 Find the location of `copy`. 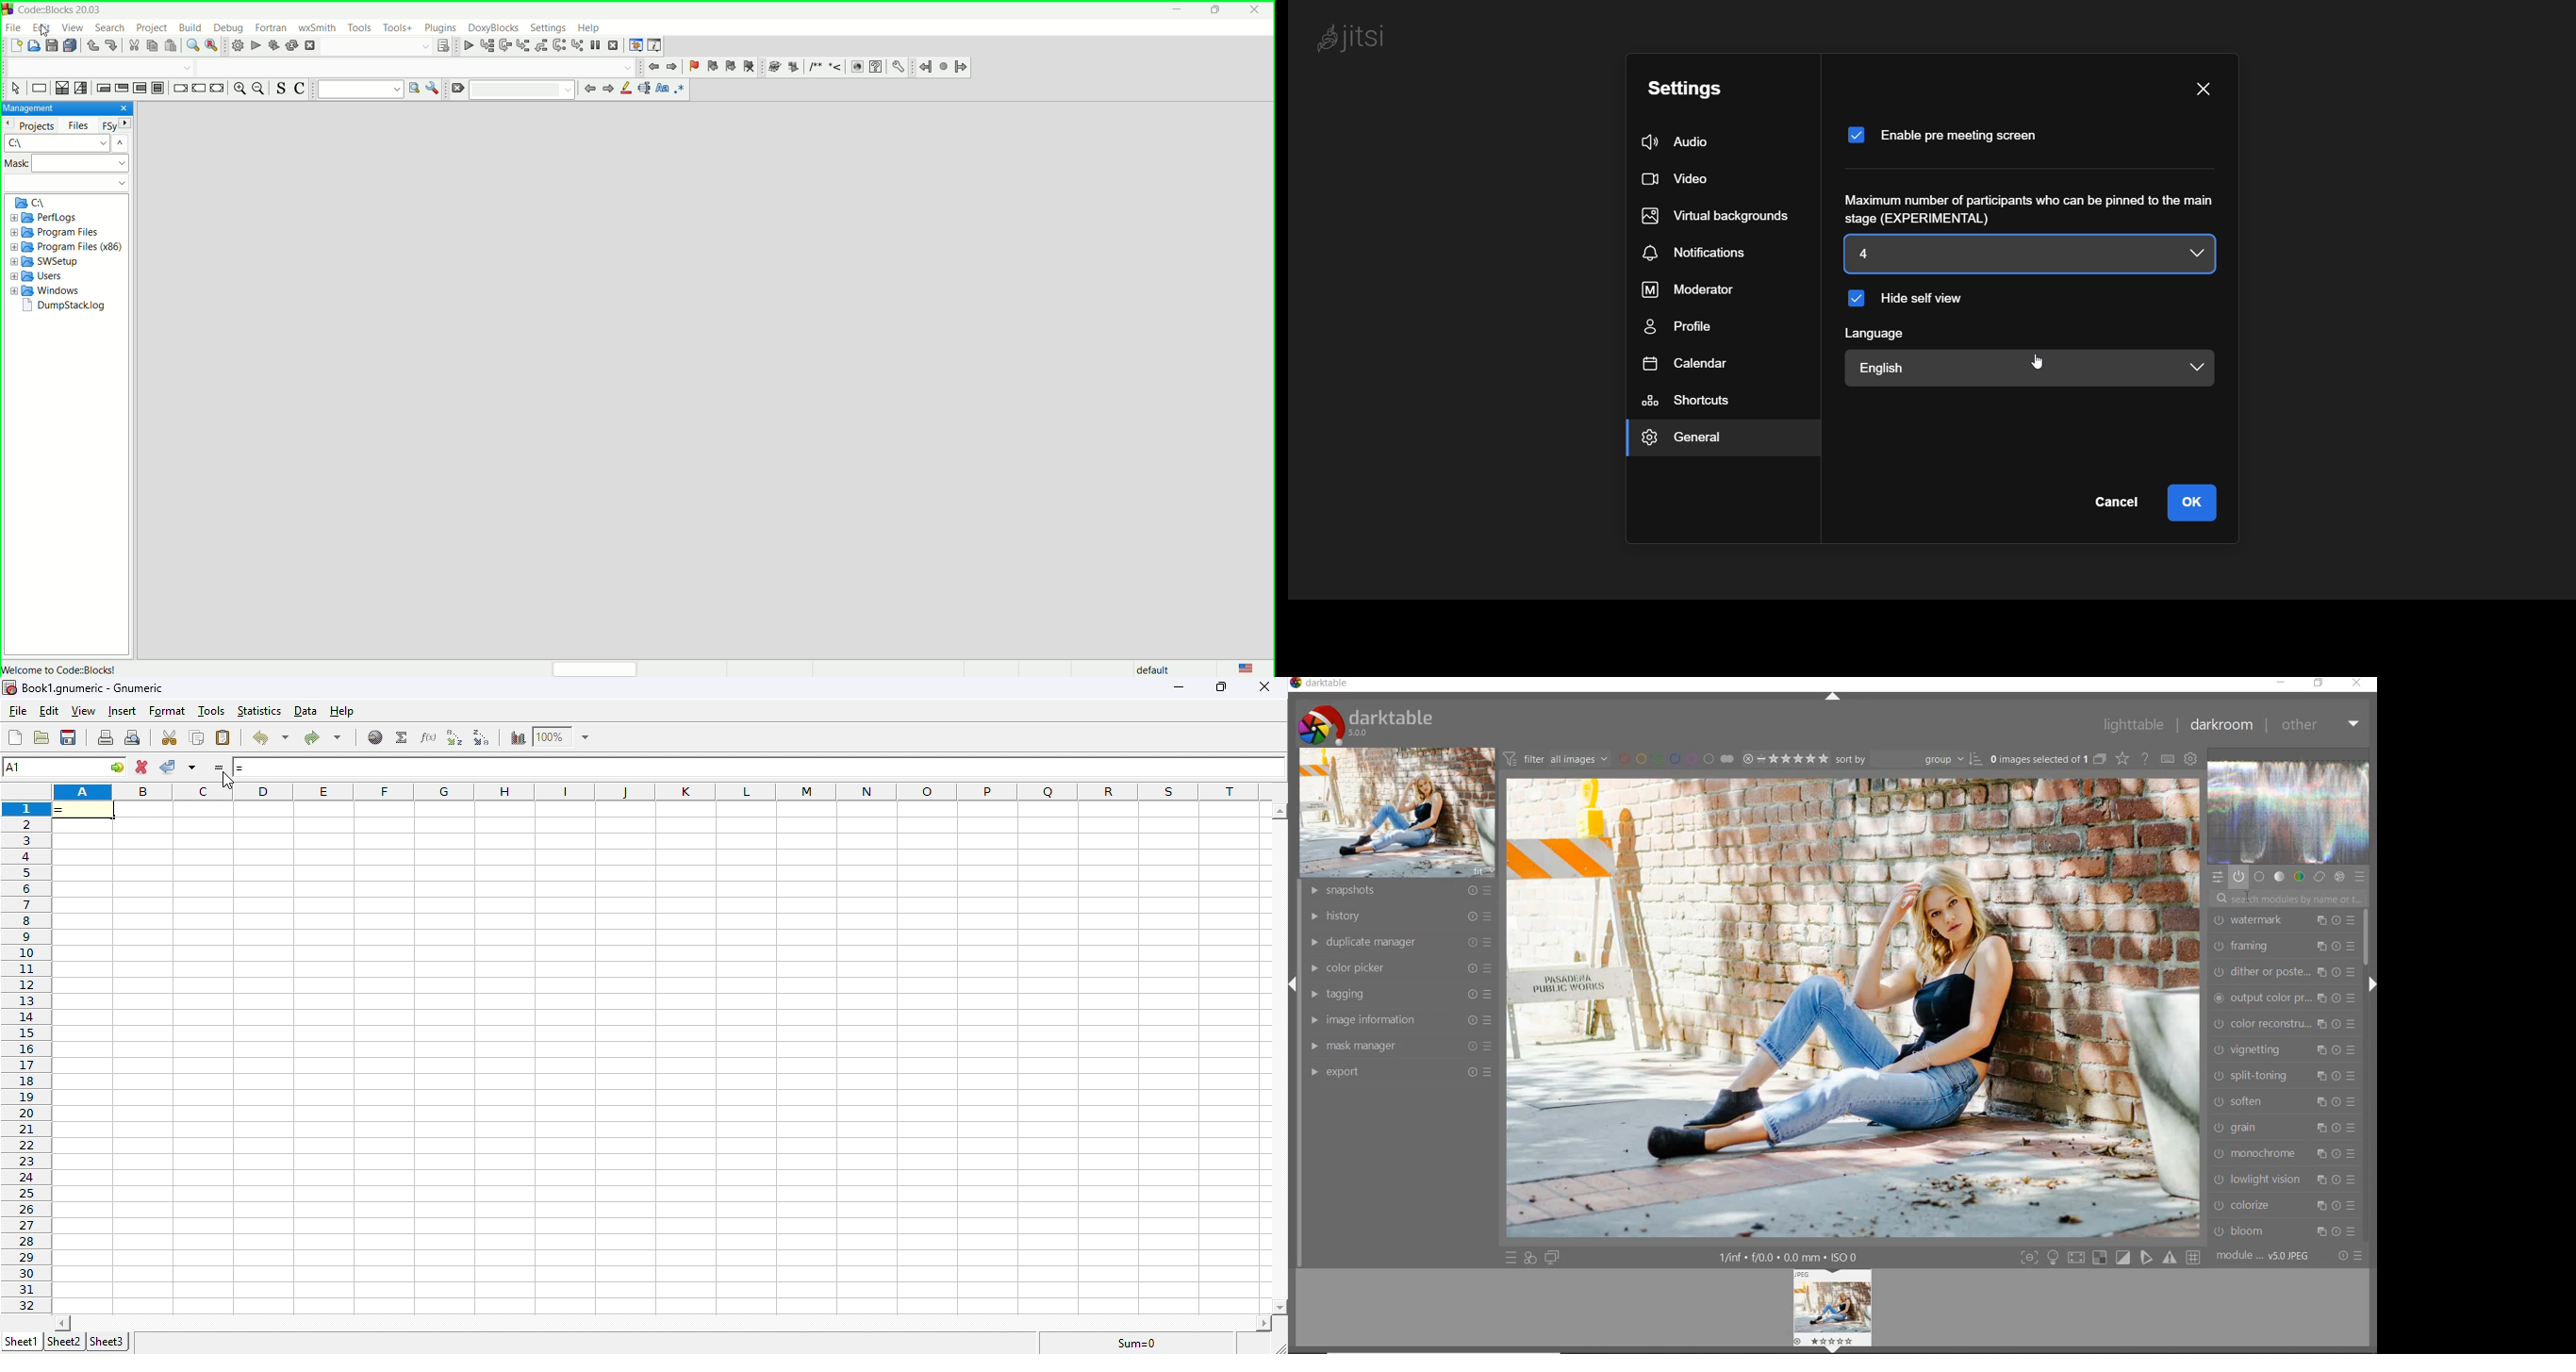

copy is located at coordinates (198, 737).